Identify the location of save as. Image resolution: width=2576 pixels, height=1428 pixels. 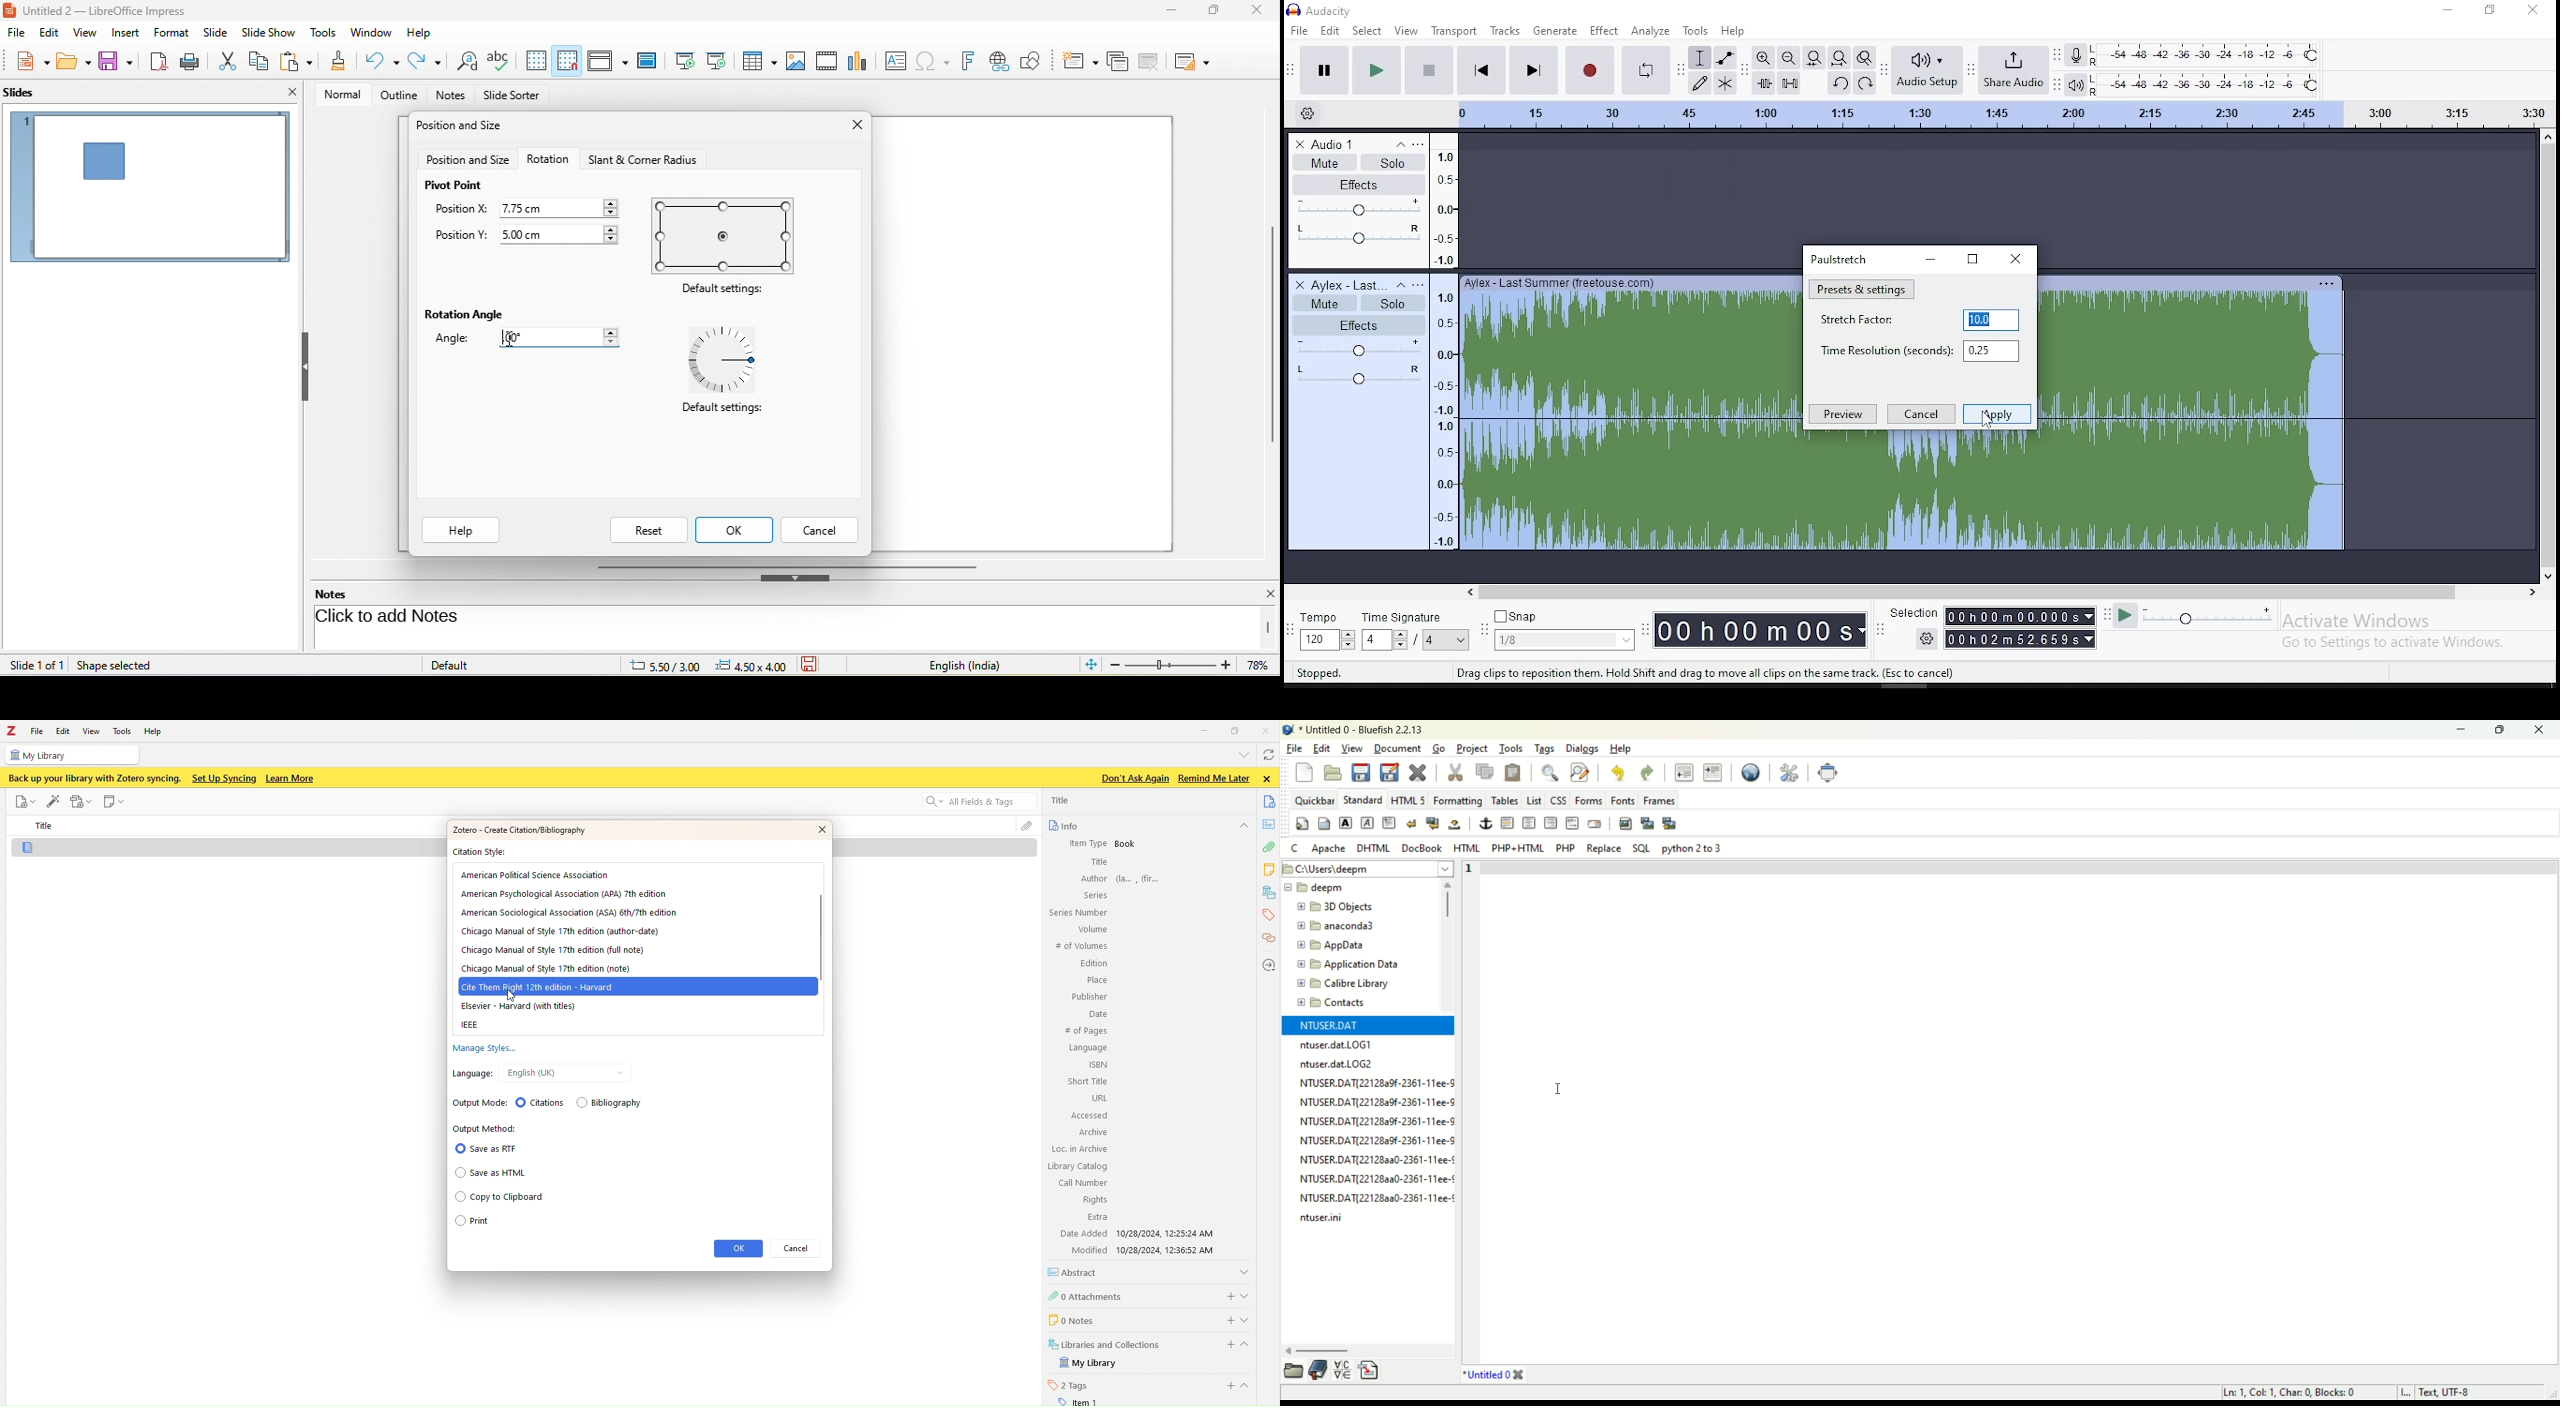
(1389, 771).